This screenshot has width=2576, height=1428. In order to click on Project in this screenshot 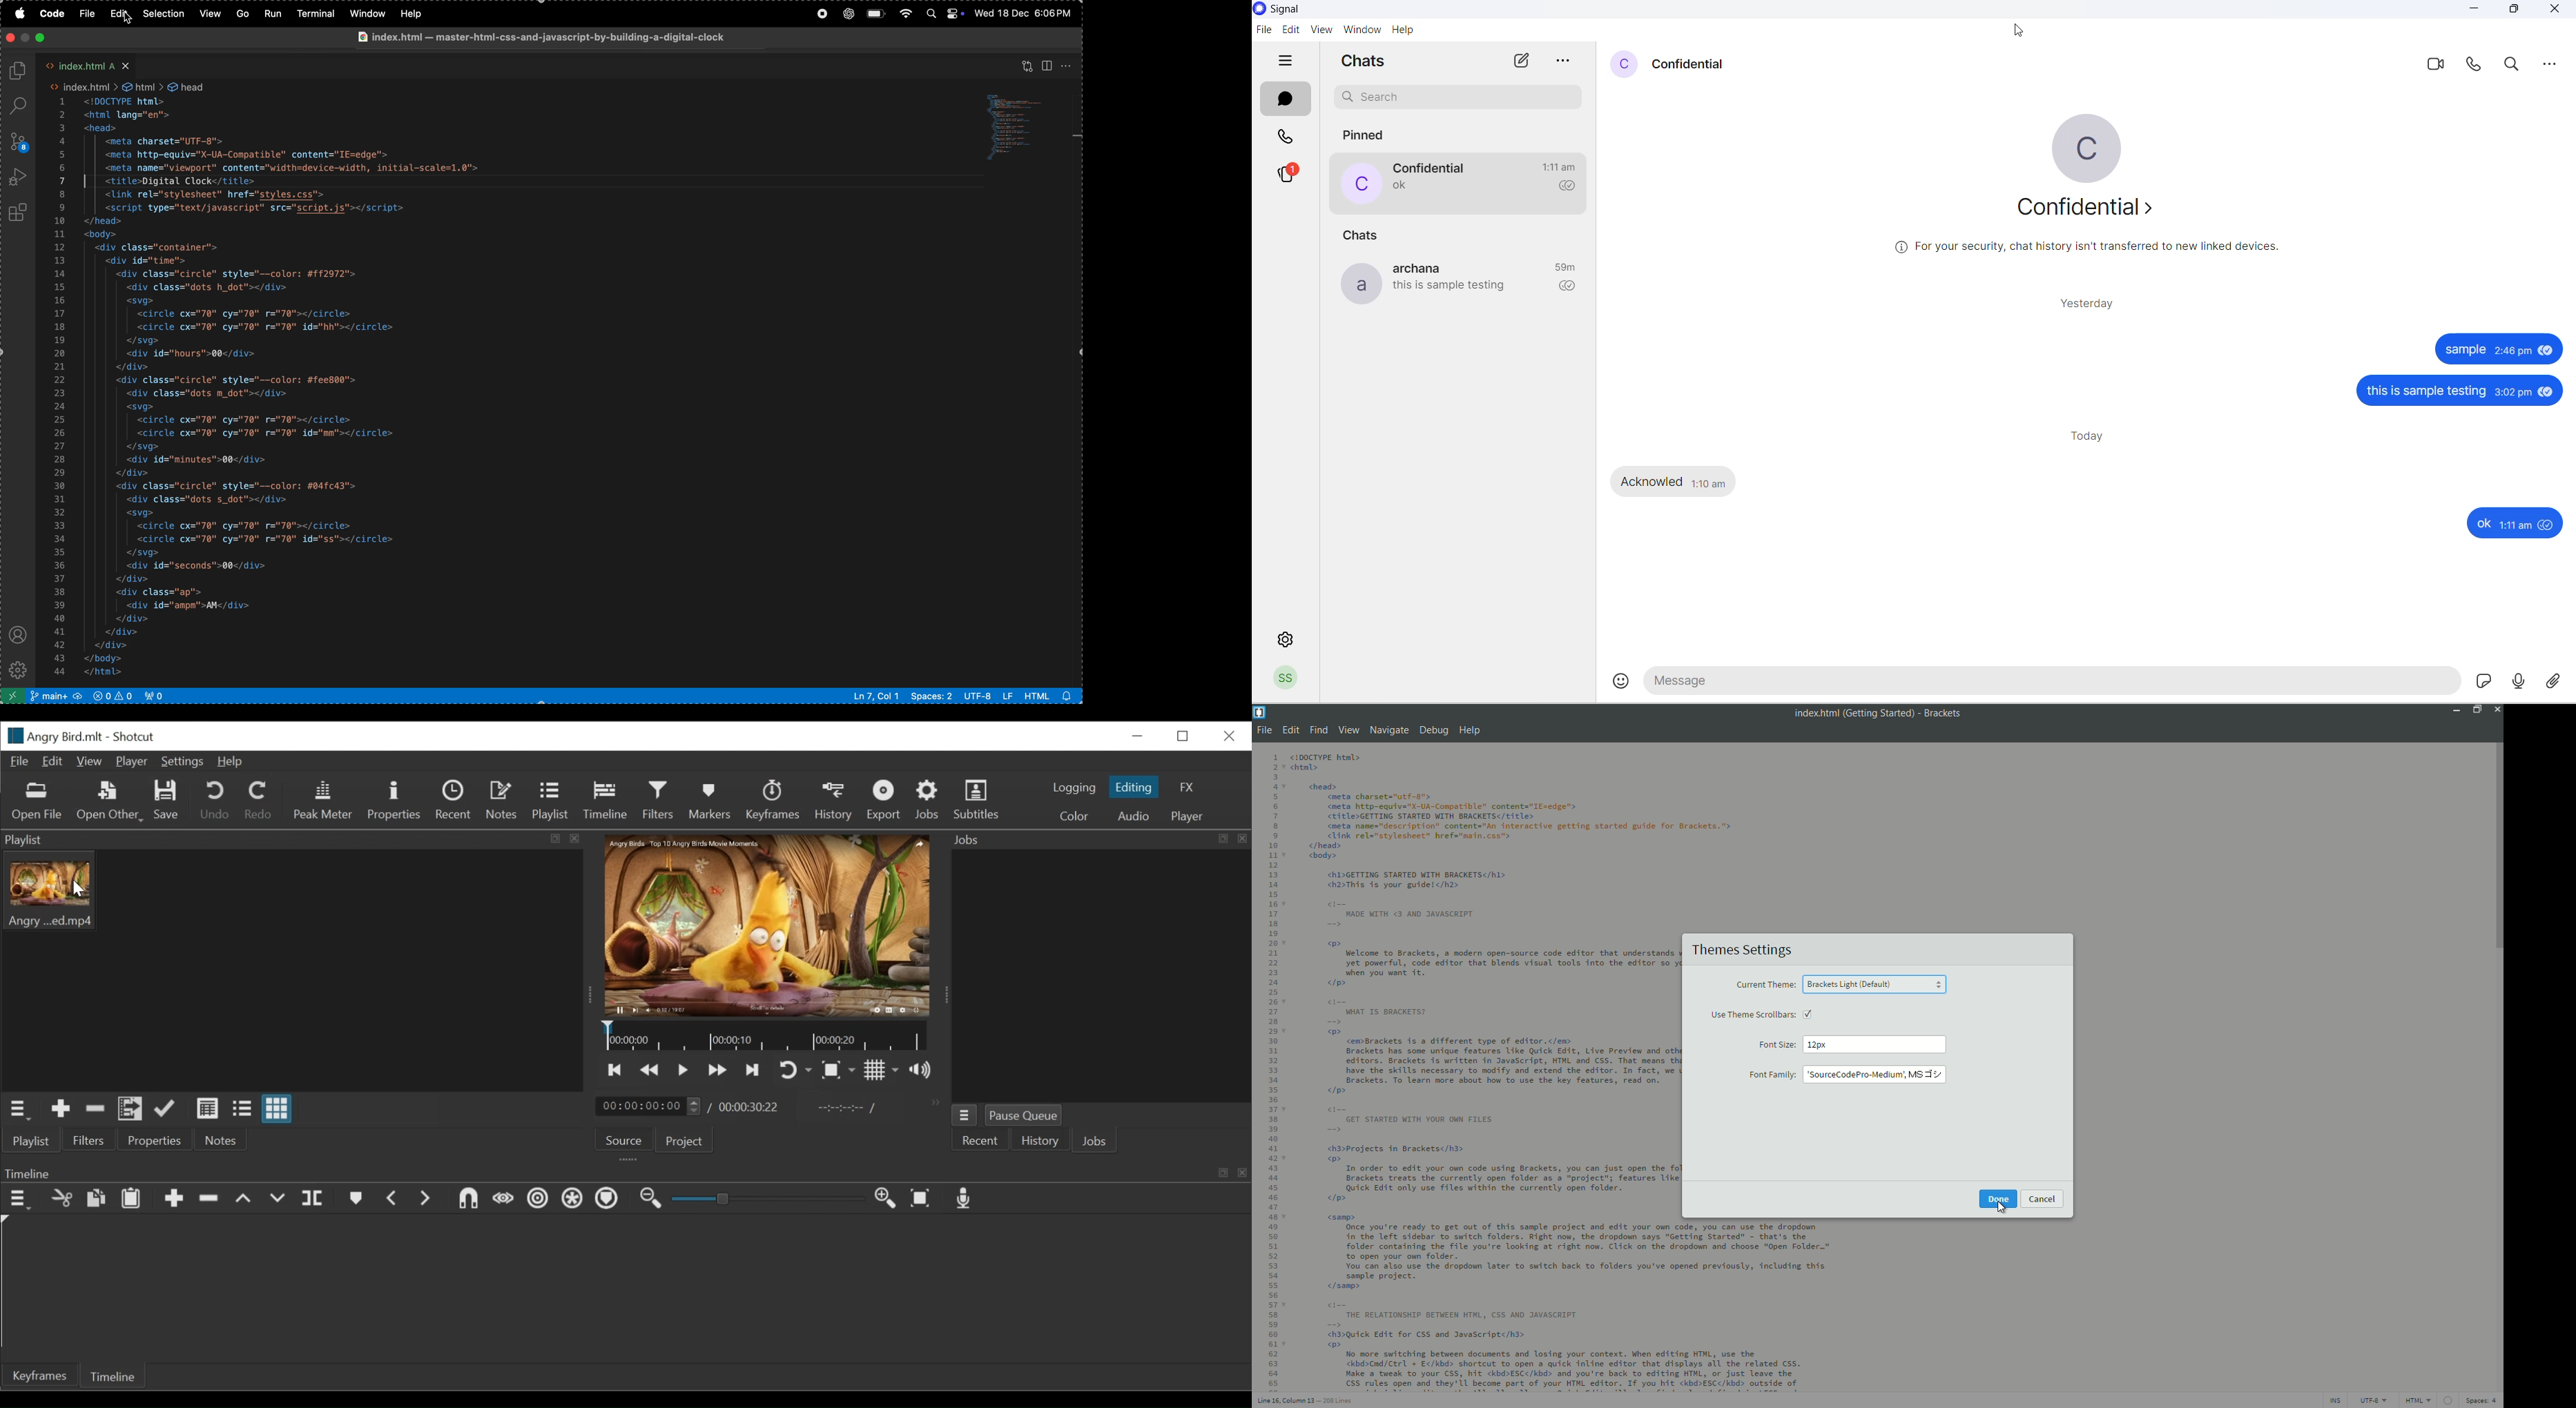, I will do `click(681, 1140)`.